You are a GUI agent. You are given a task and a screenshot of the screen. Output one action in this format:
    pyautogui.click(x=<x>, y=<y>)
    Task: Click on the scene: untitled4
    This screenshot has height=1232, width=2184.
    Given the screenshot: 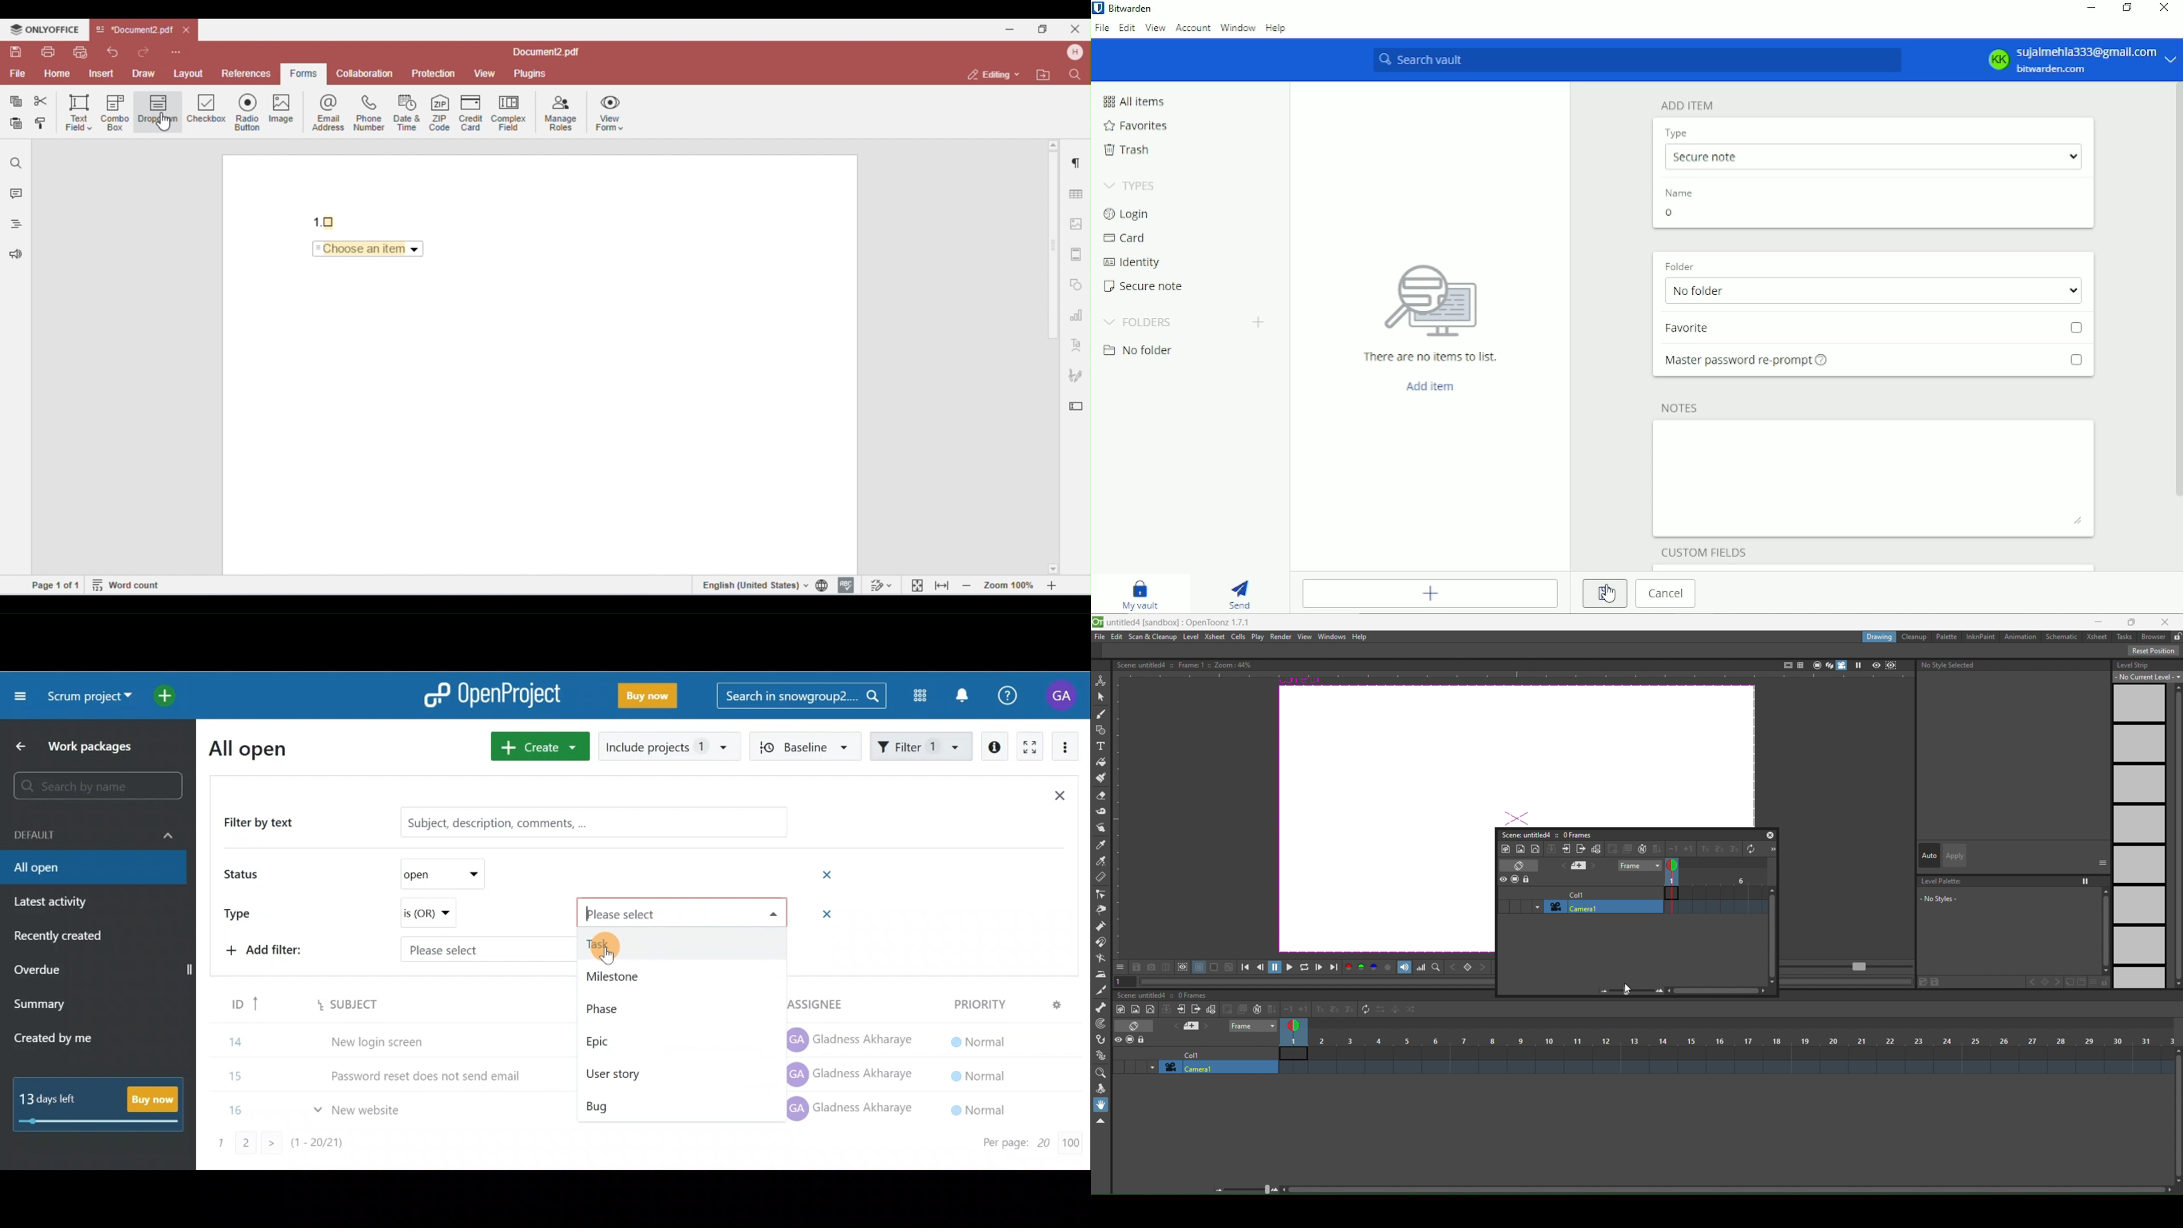 What is the action you would take?
    pyautogui.click(x=1524, y=834)
    